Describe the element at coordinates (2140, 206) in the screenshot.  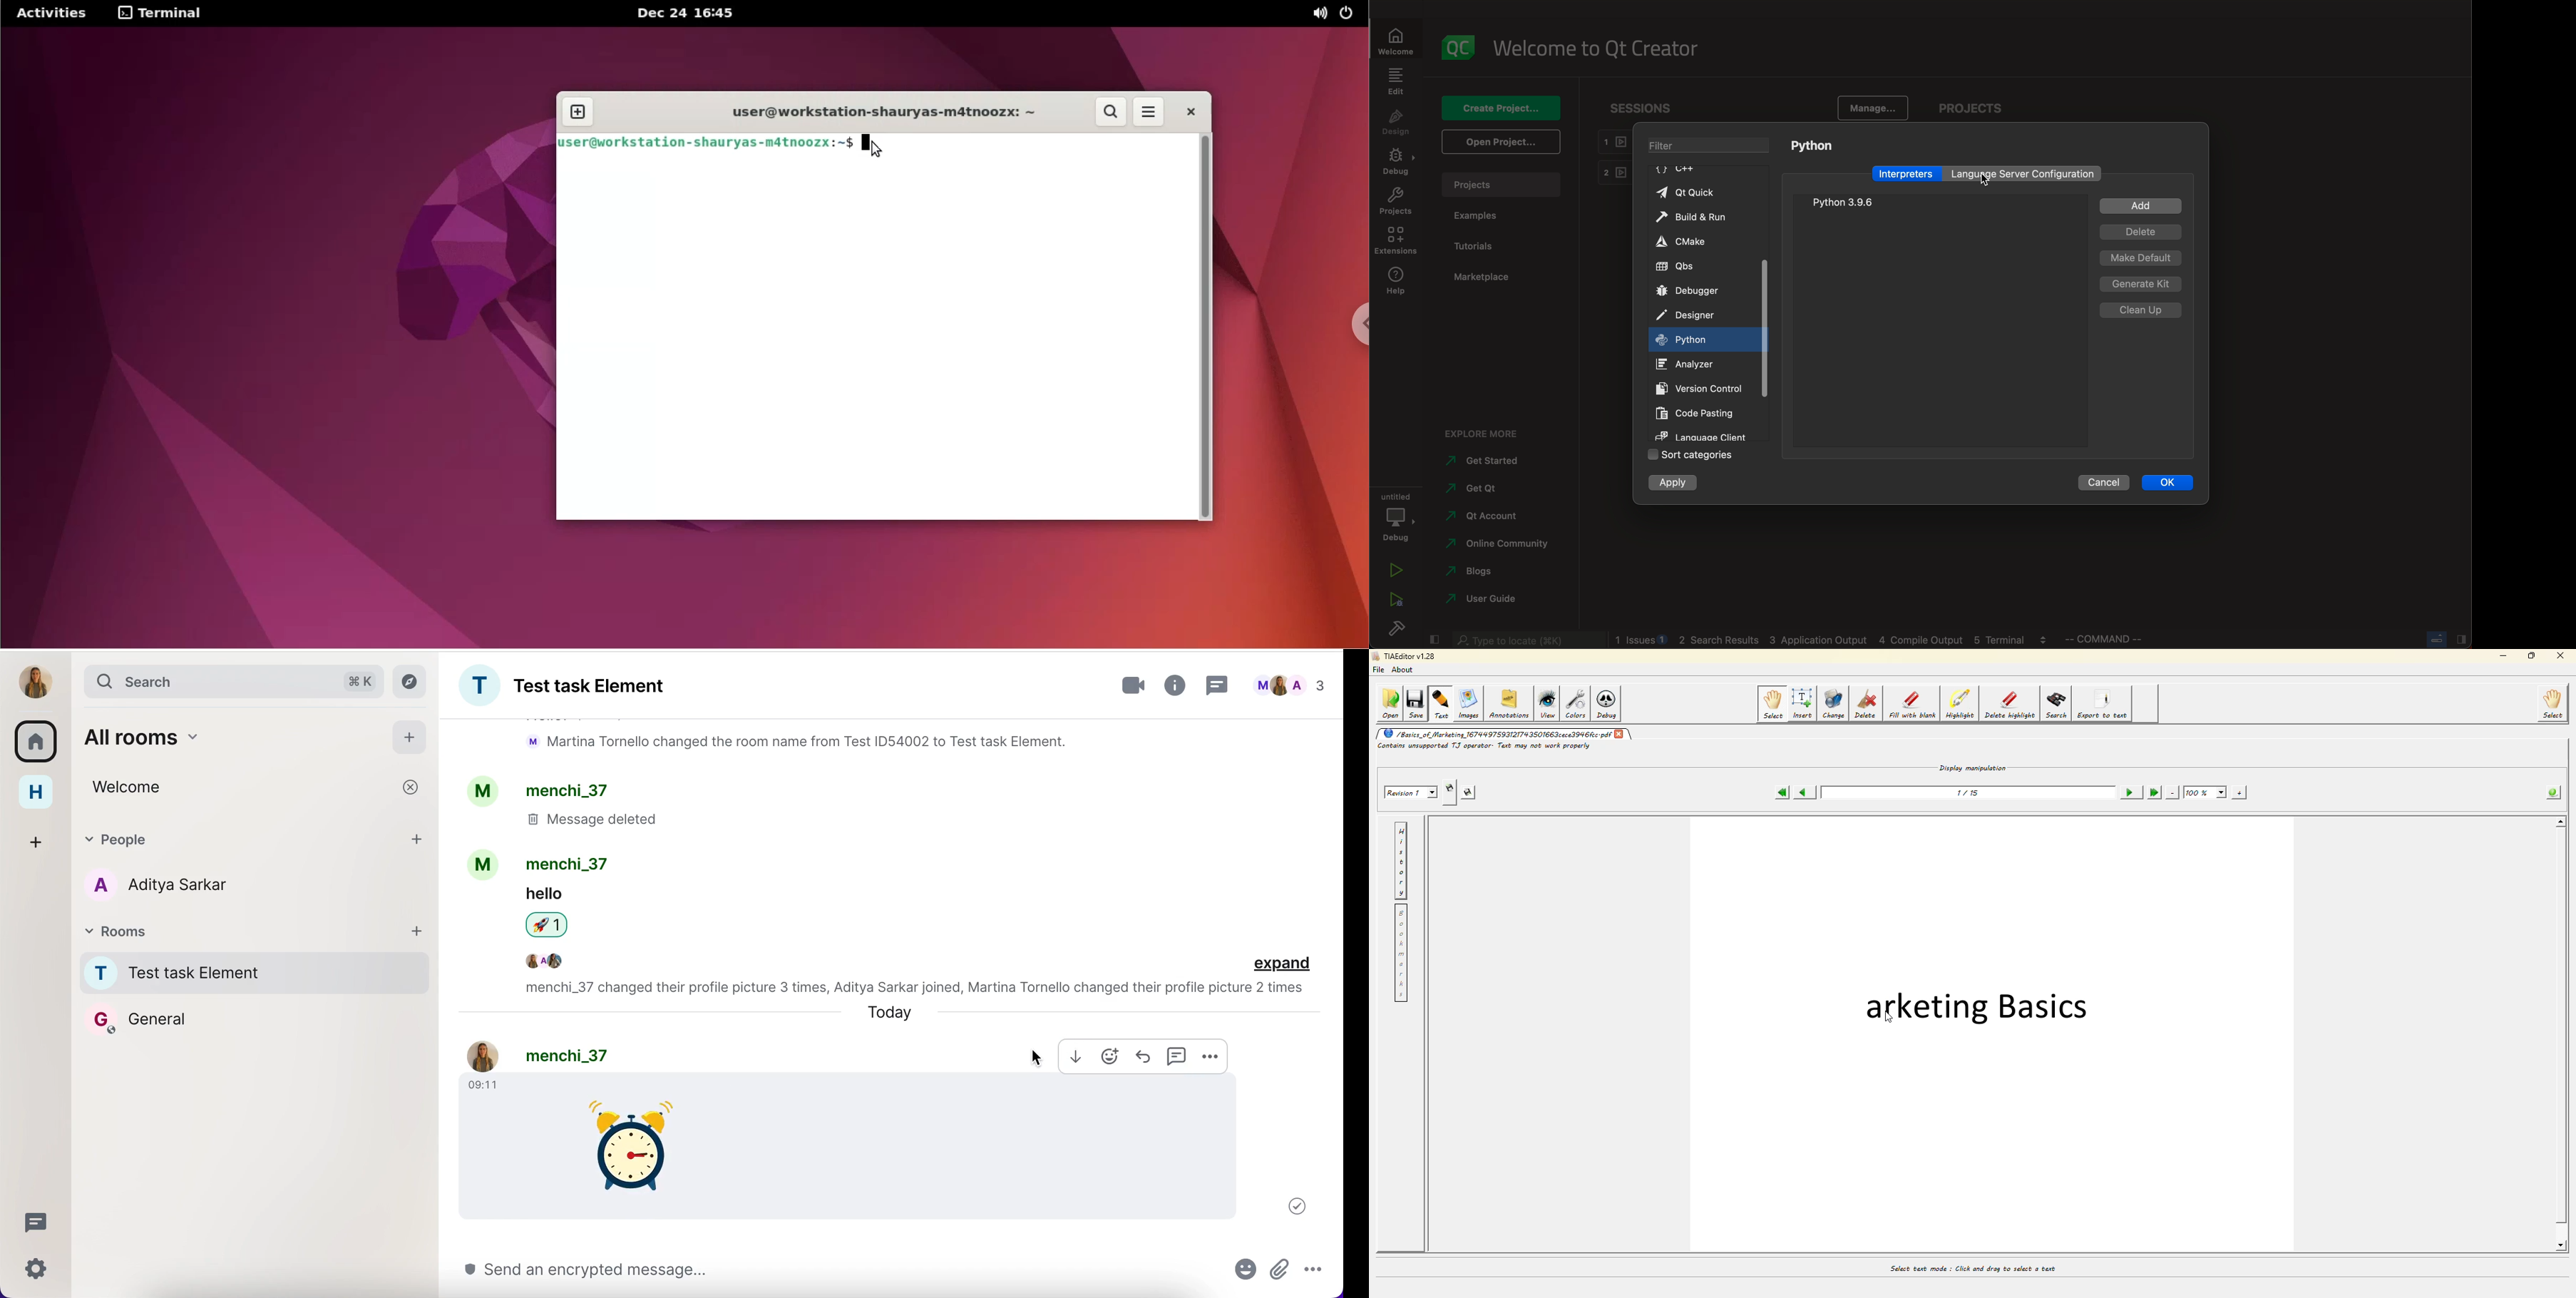
I see `add` at that location.